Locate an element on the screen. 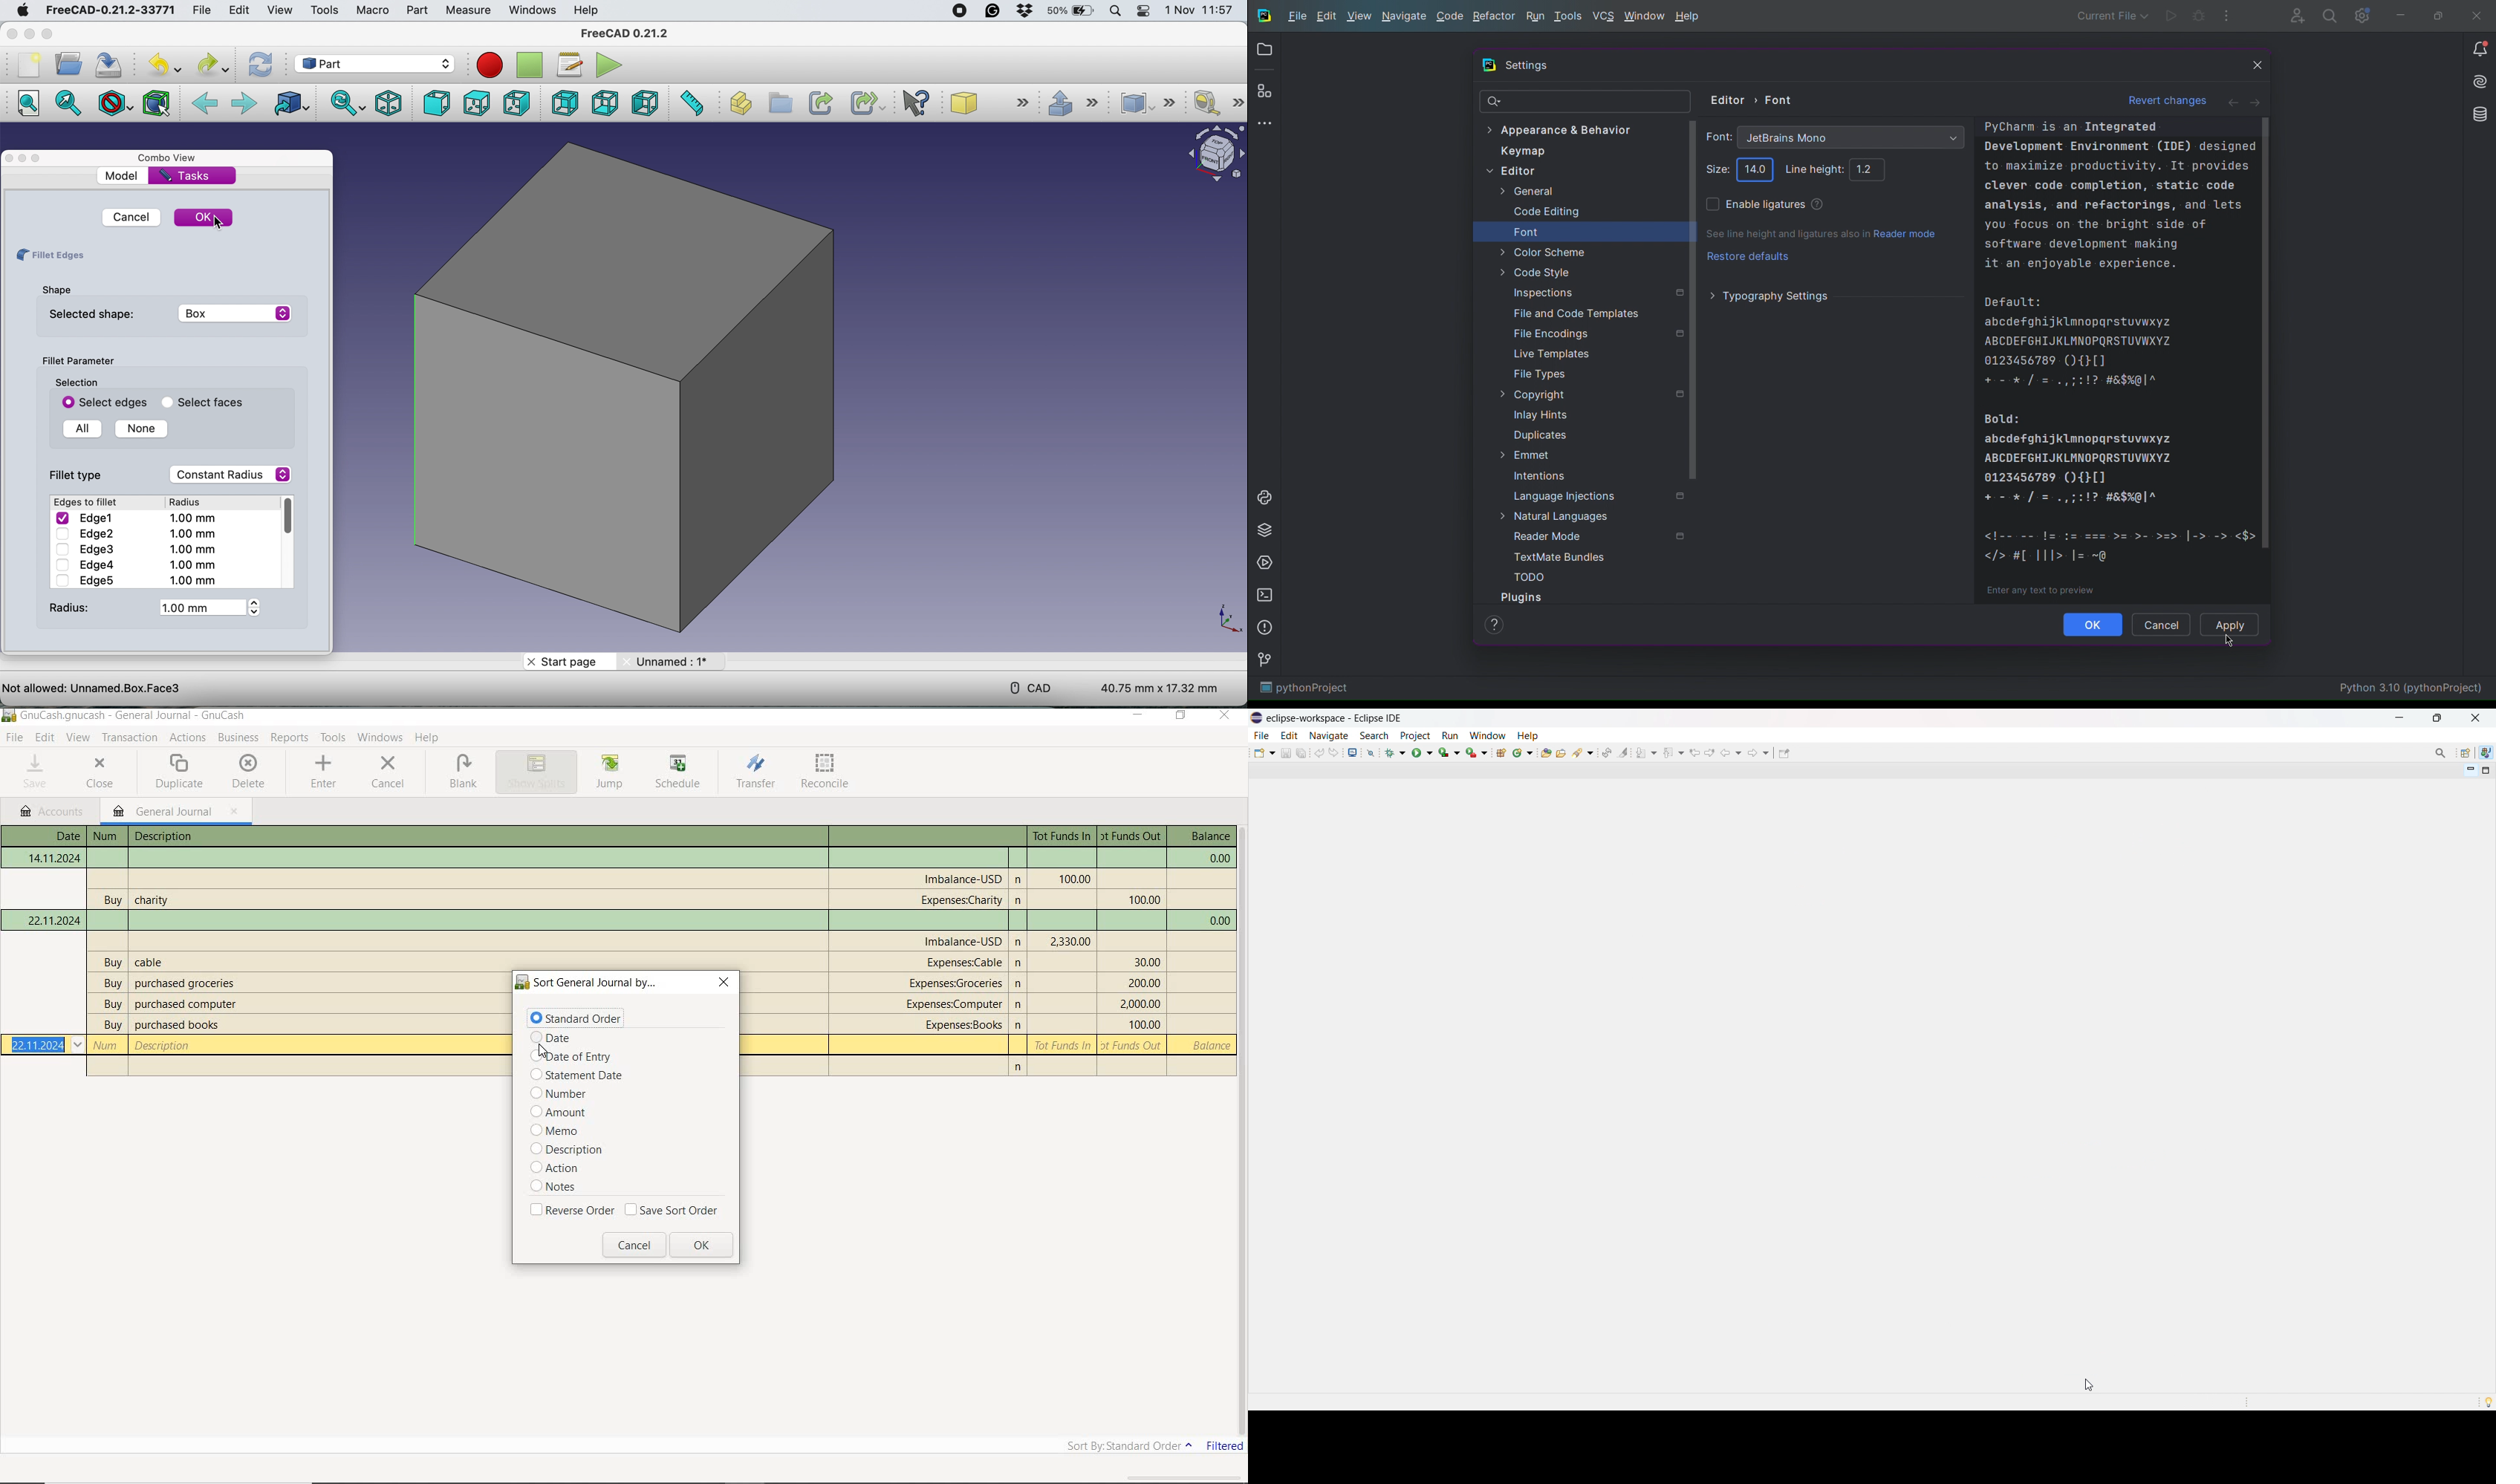 This screenshot has width=2520, height=1484. compound tools is located at coordinates (1150, 103).